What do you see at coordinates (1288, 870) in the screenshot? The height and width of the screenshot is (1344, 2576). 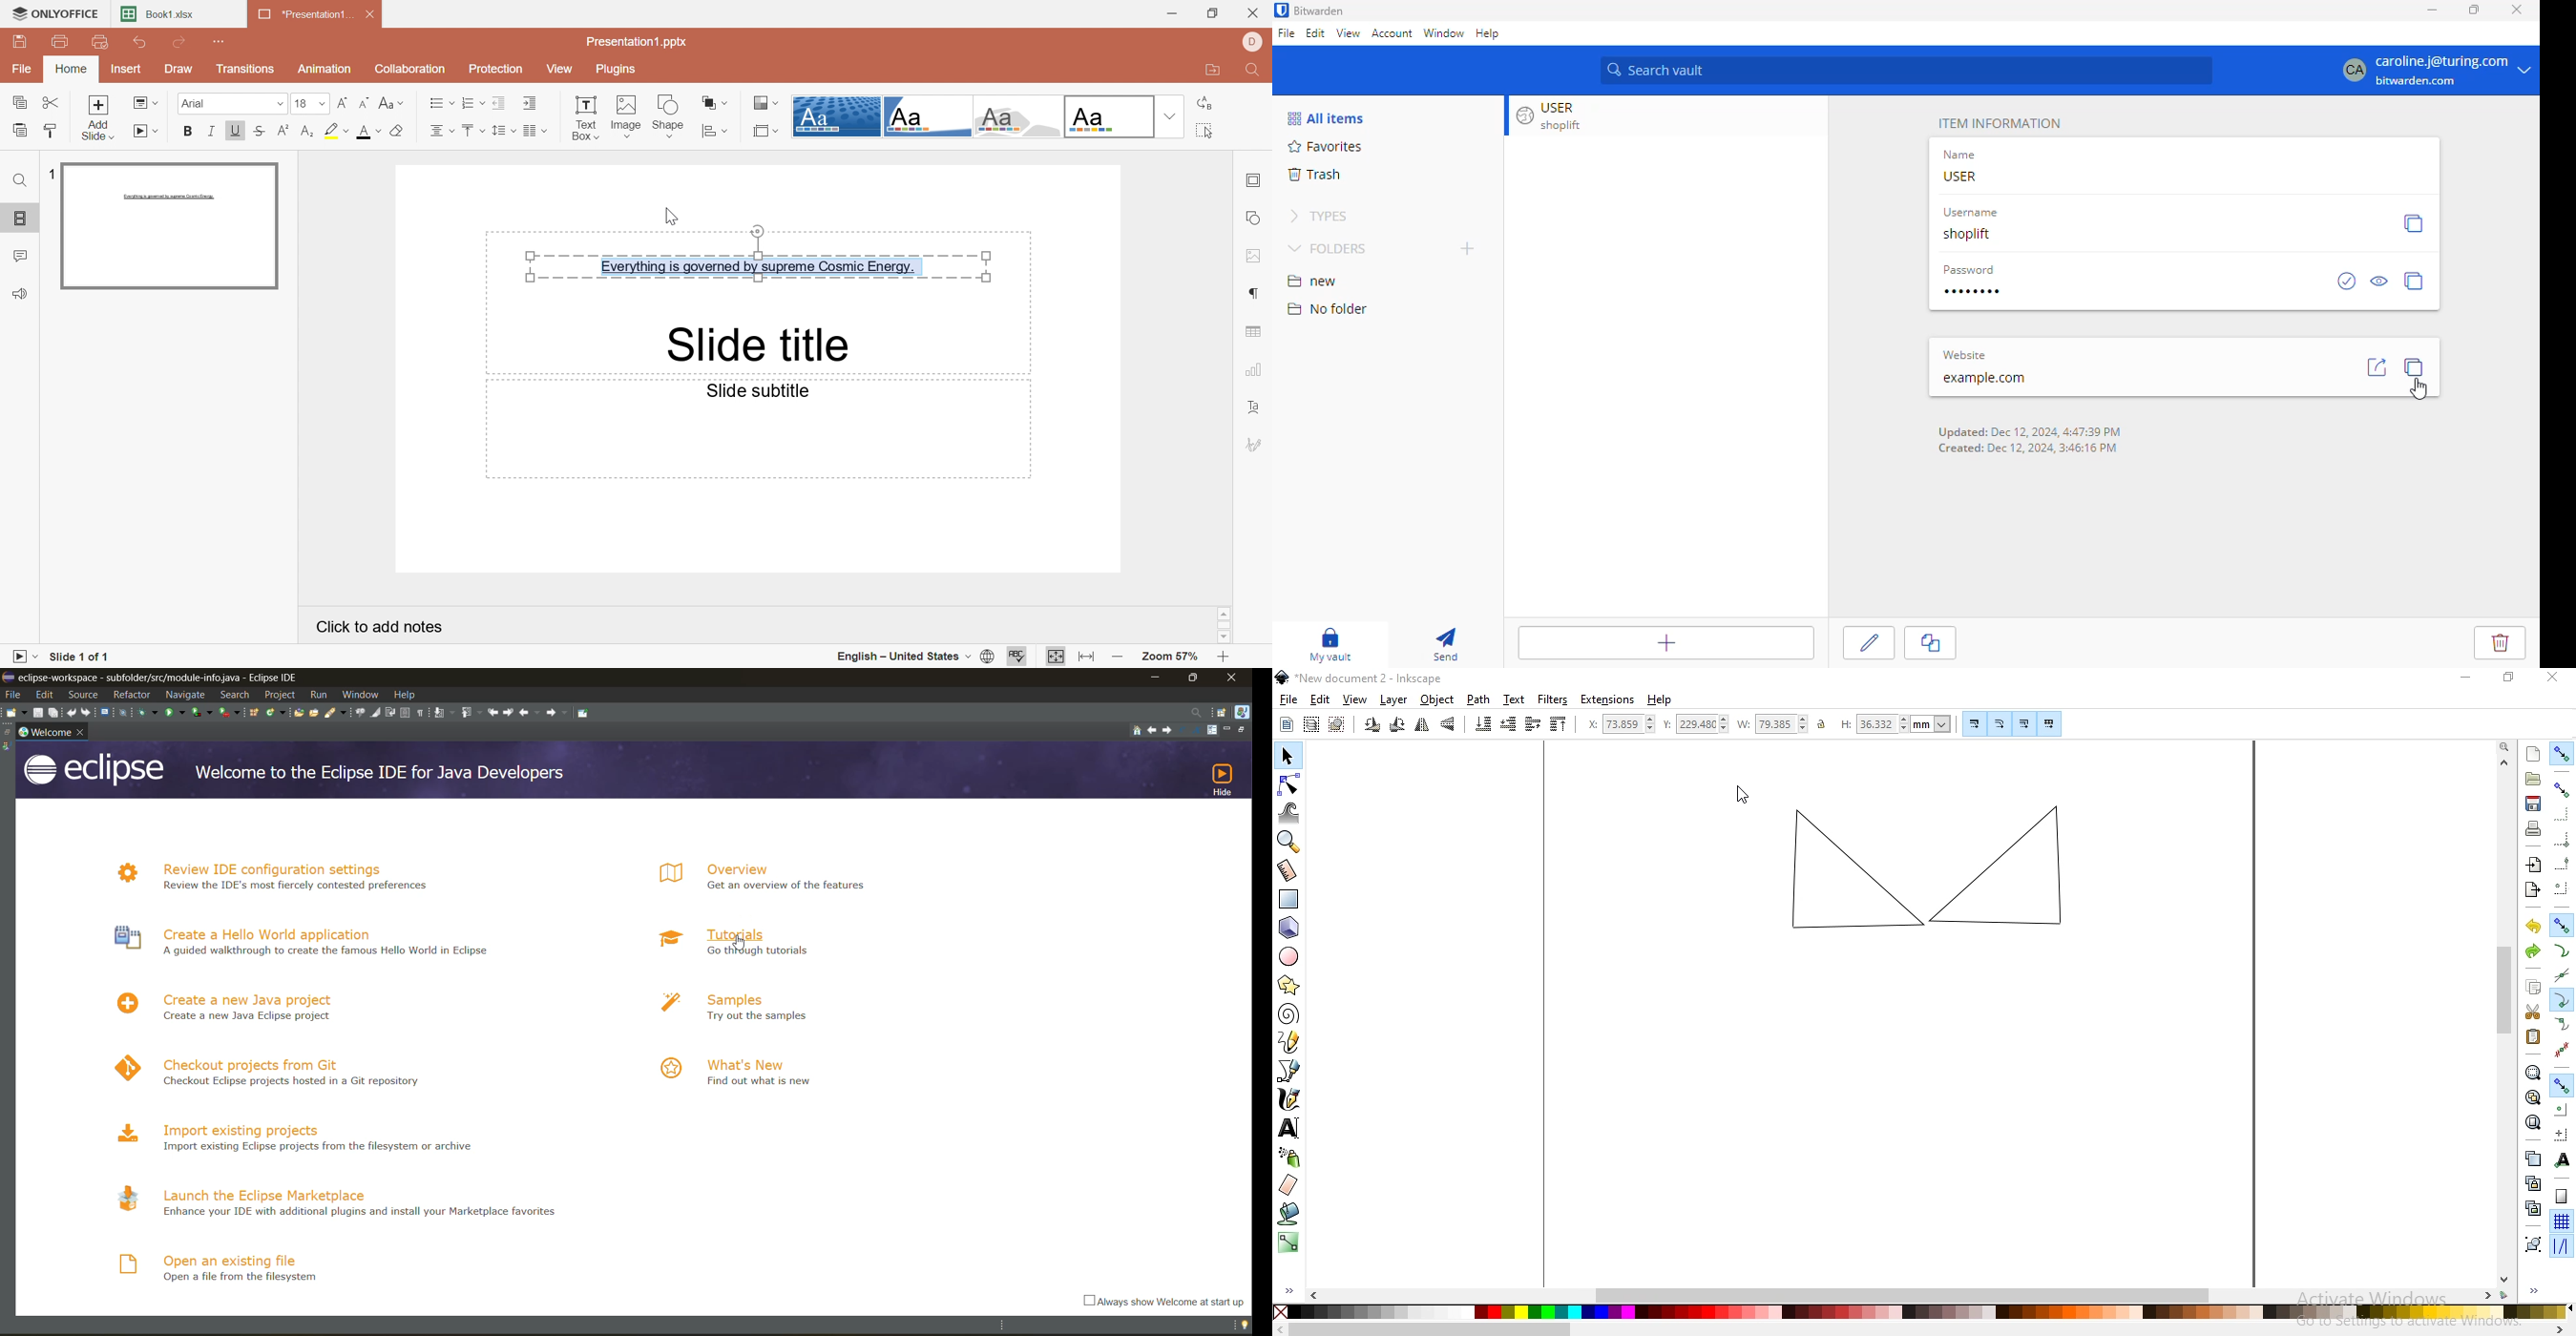 I see `measurement tool ` at bounding box center [1288, 870].